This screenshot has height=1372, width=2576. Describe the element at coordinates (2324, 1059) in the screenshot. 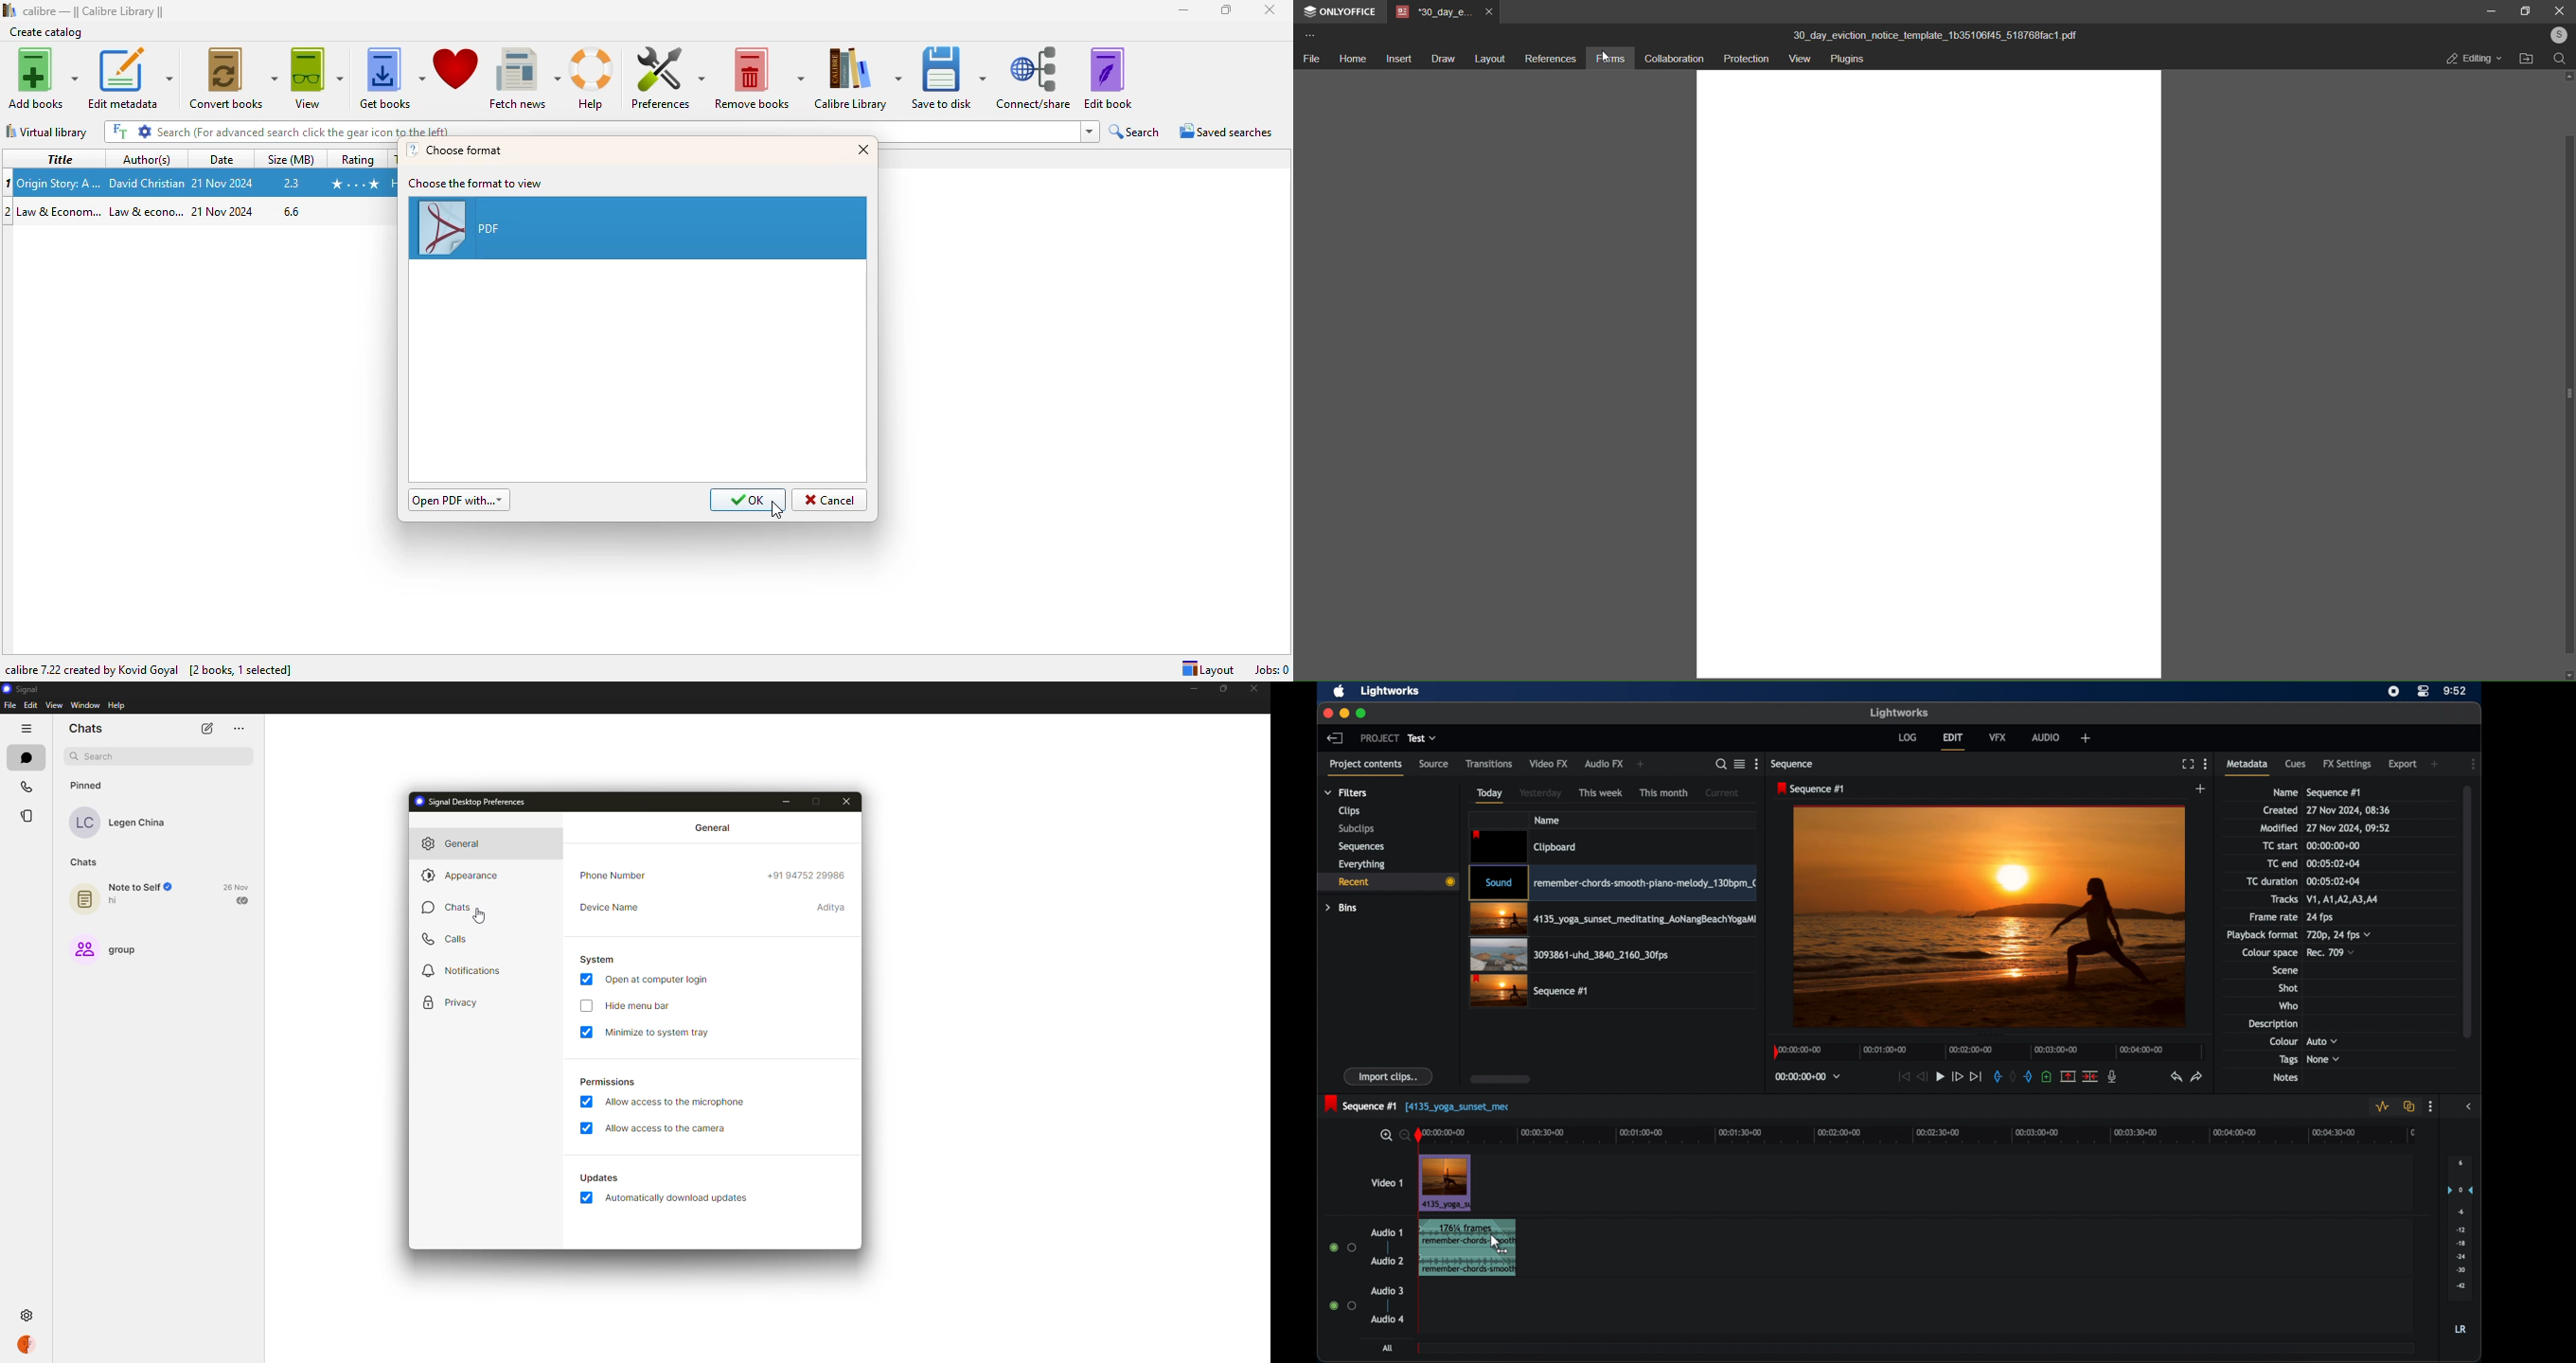

I see `none` at that location.